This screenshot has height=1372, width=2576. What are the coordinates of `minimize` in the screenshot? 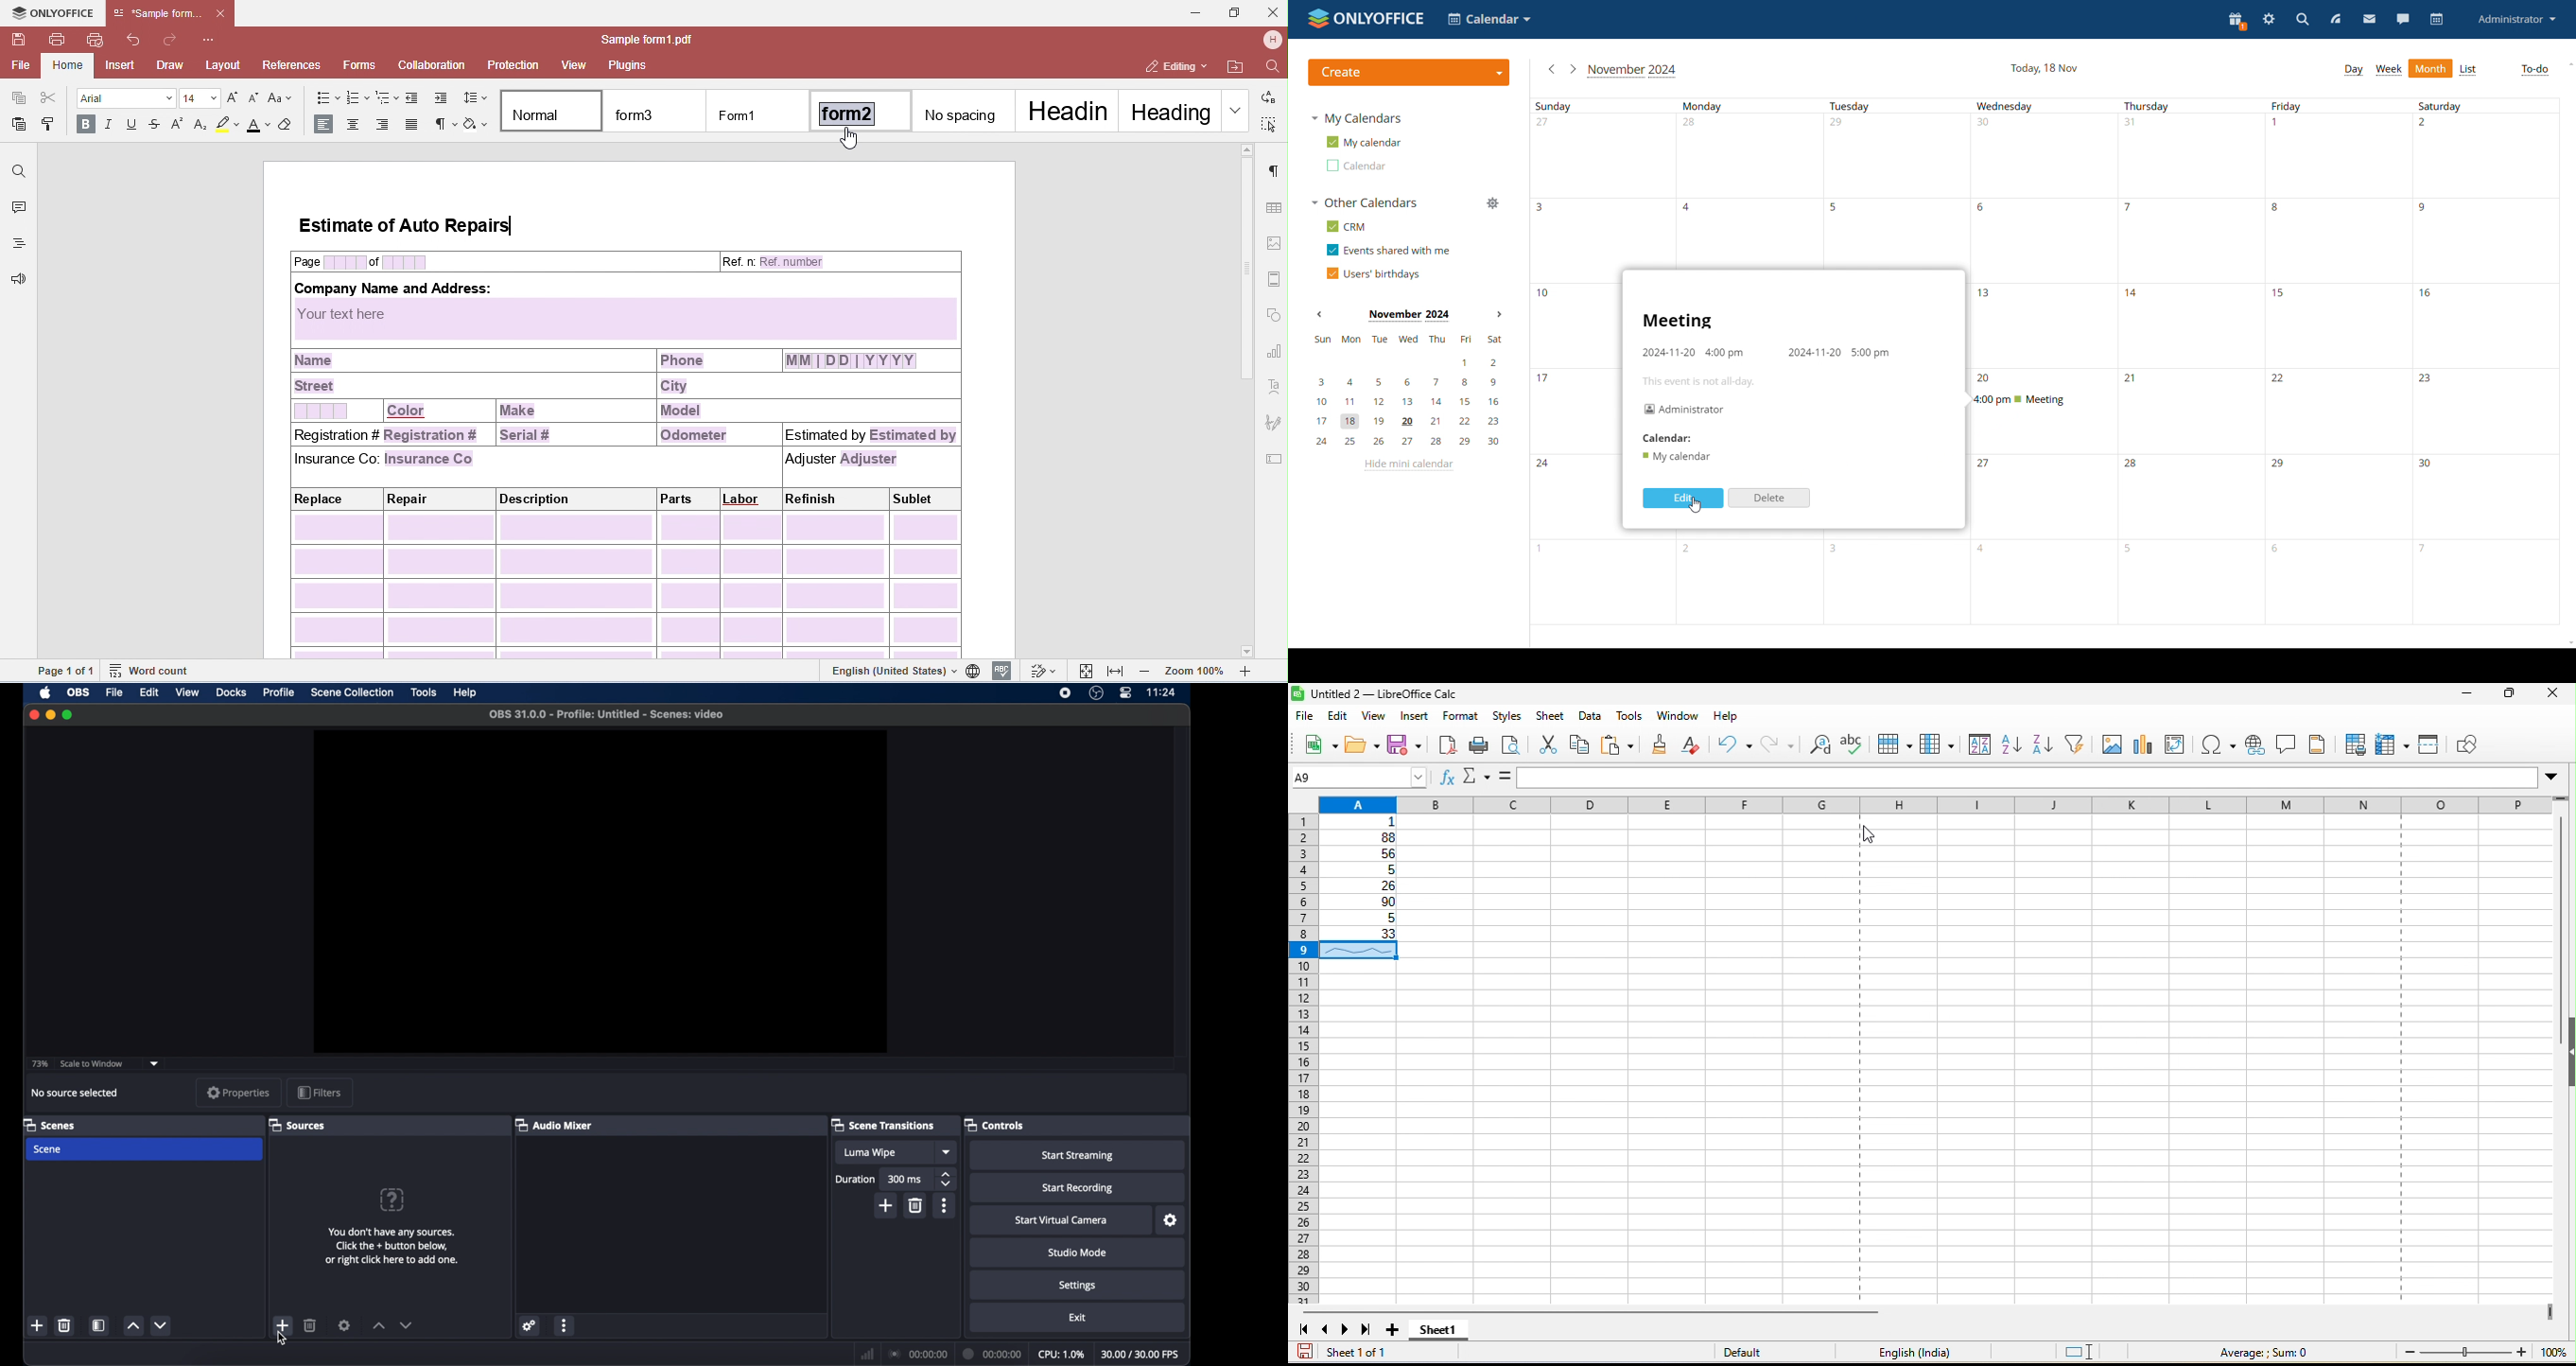 It's located at (2457, 696).